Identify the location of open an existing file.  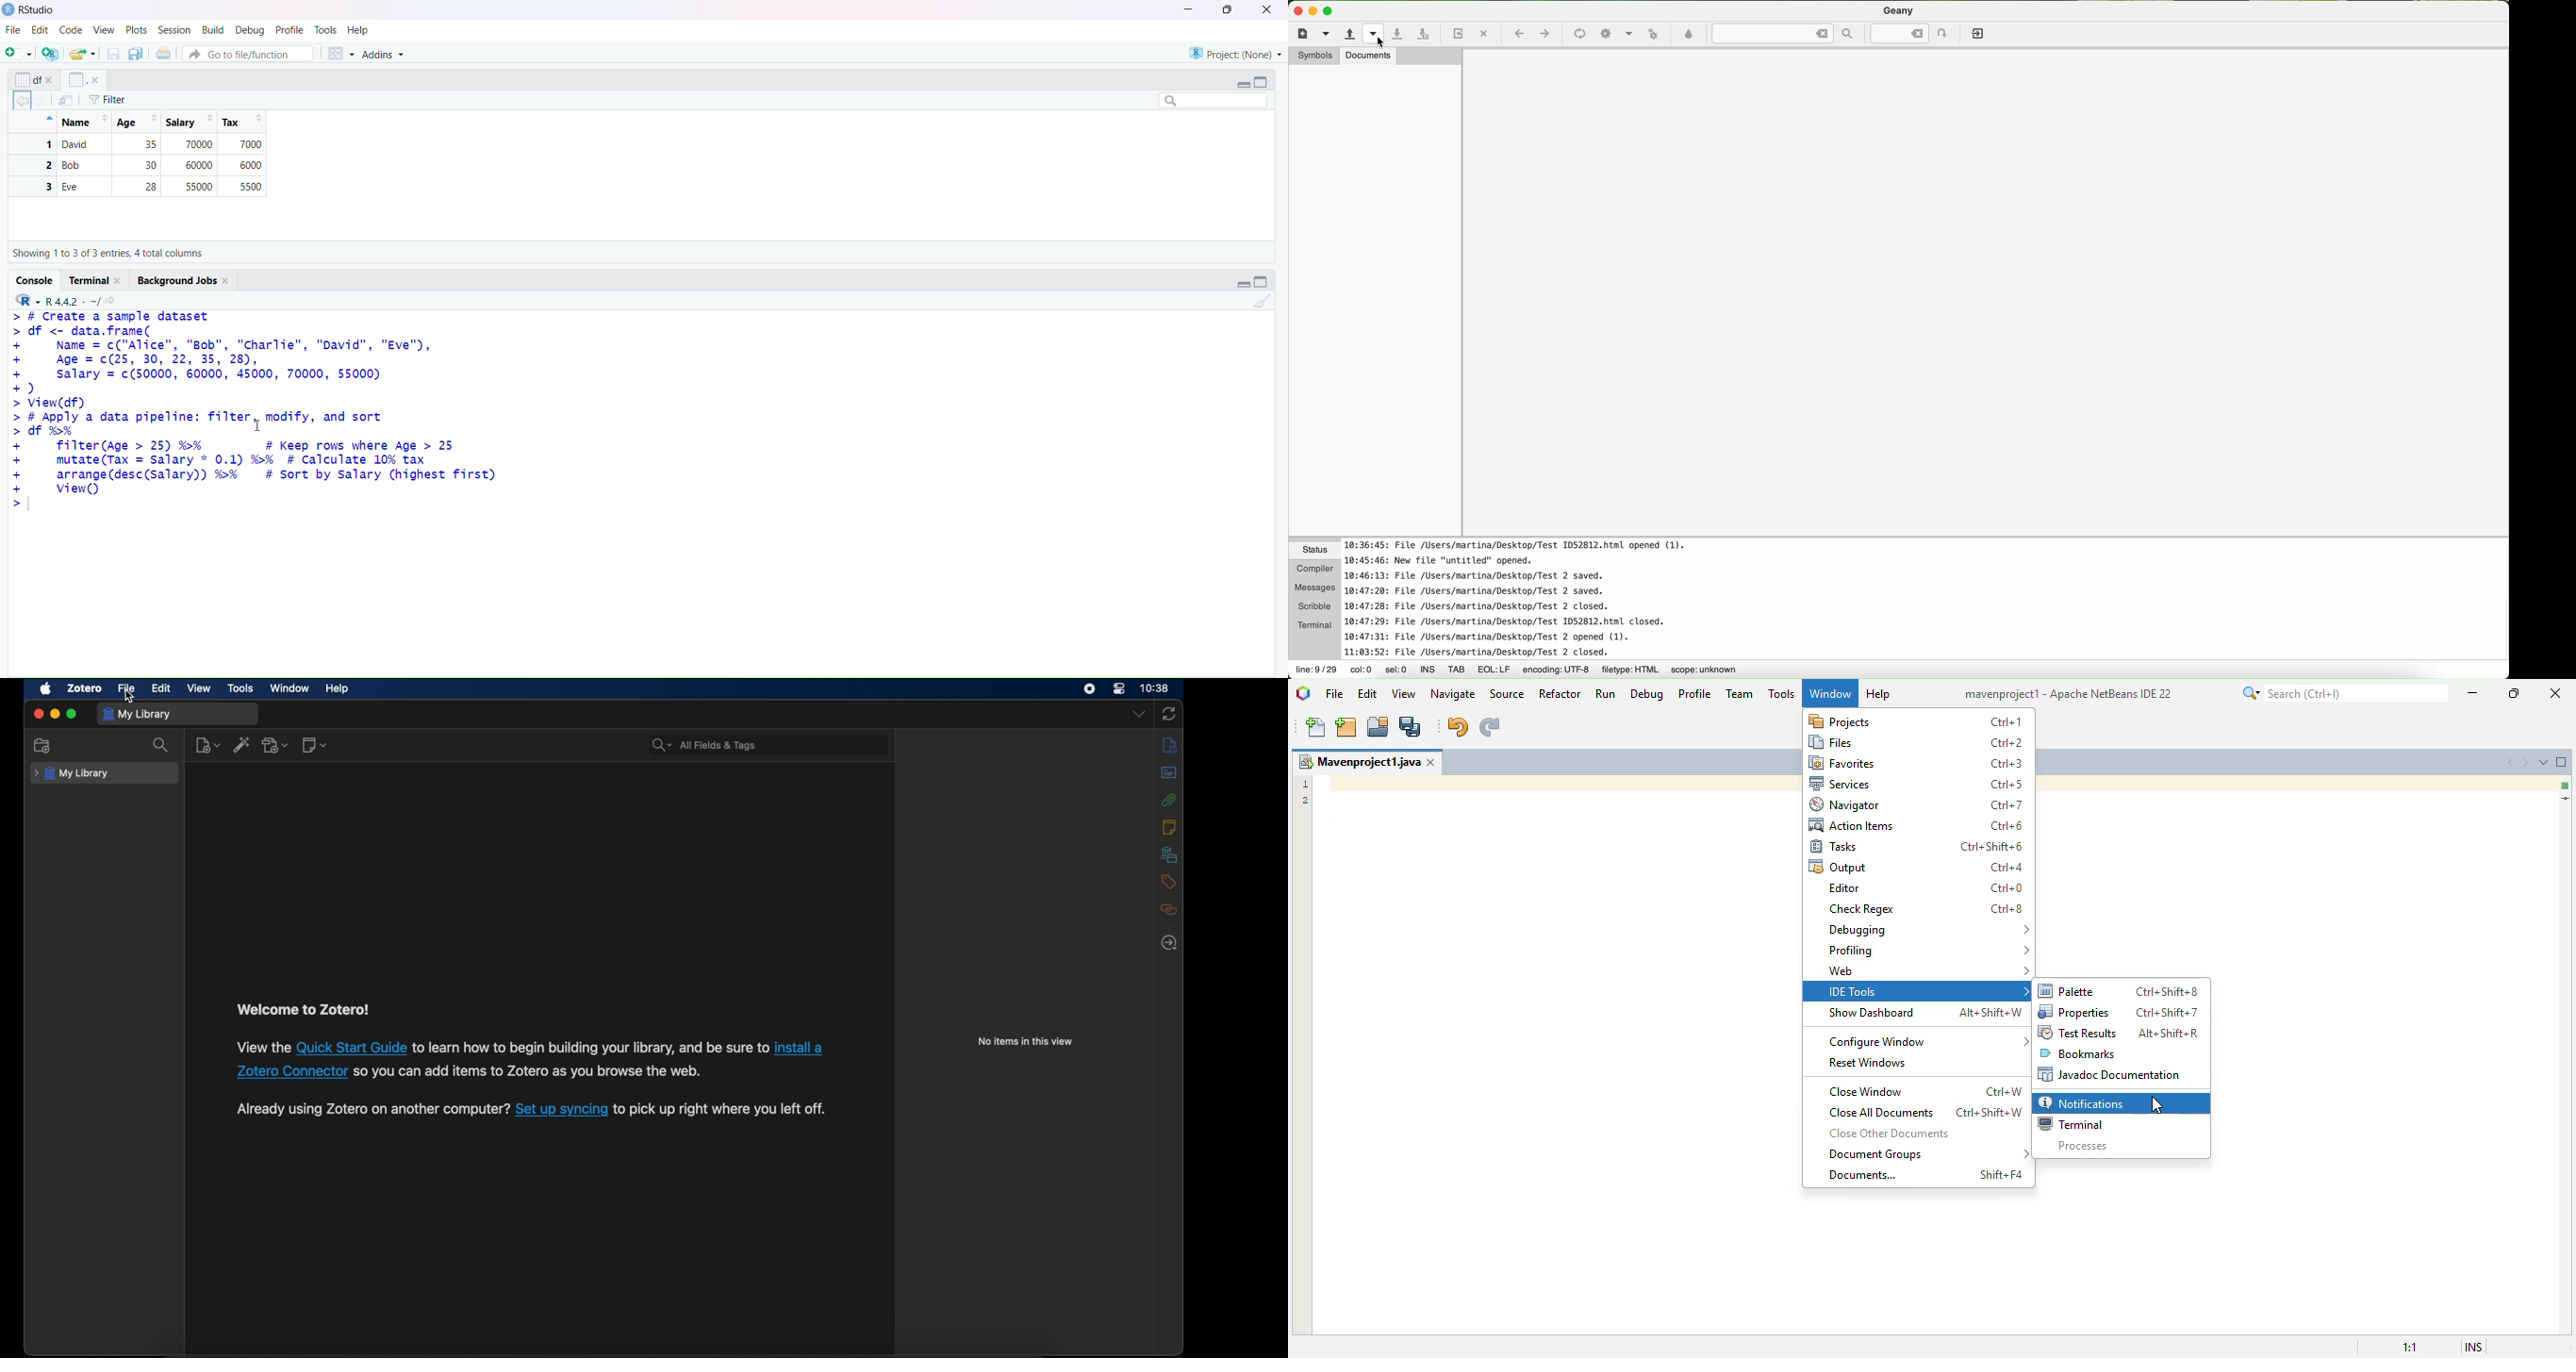
(85, 55).